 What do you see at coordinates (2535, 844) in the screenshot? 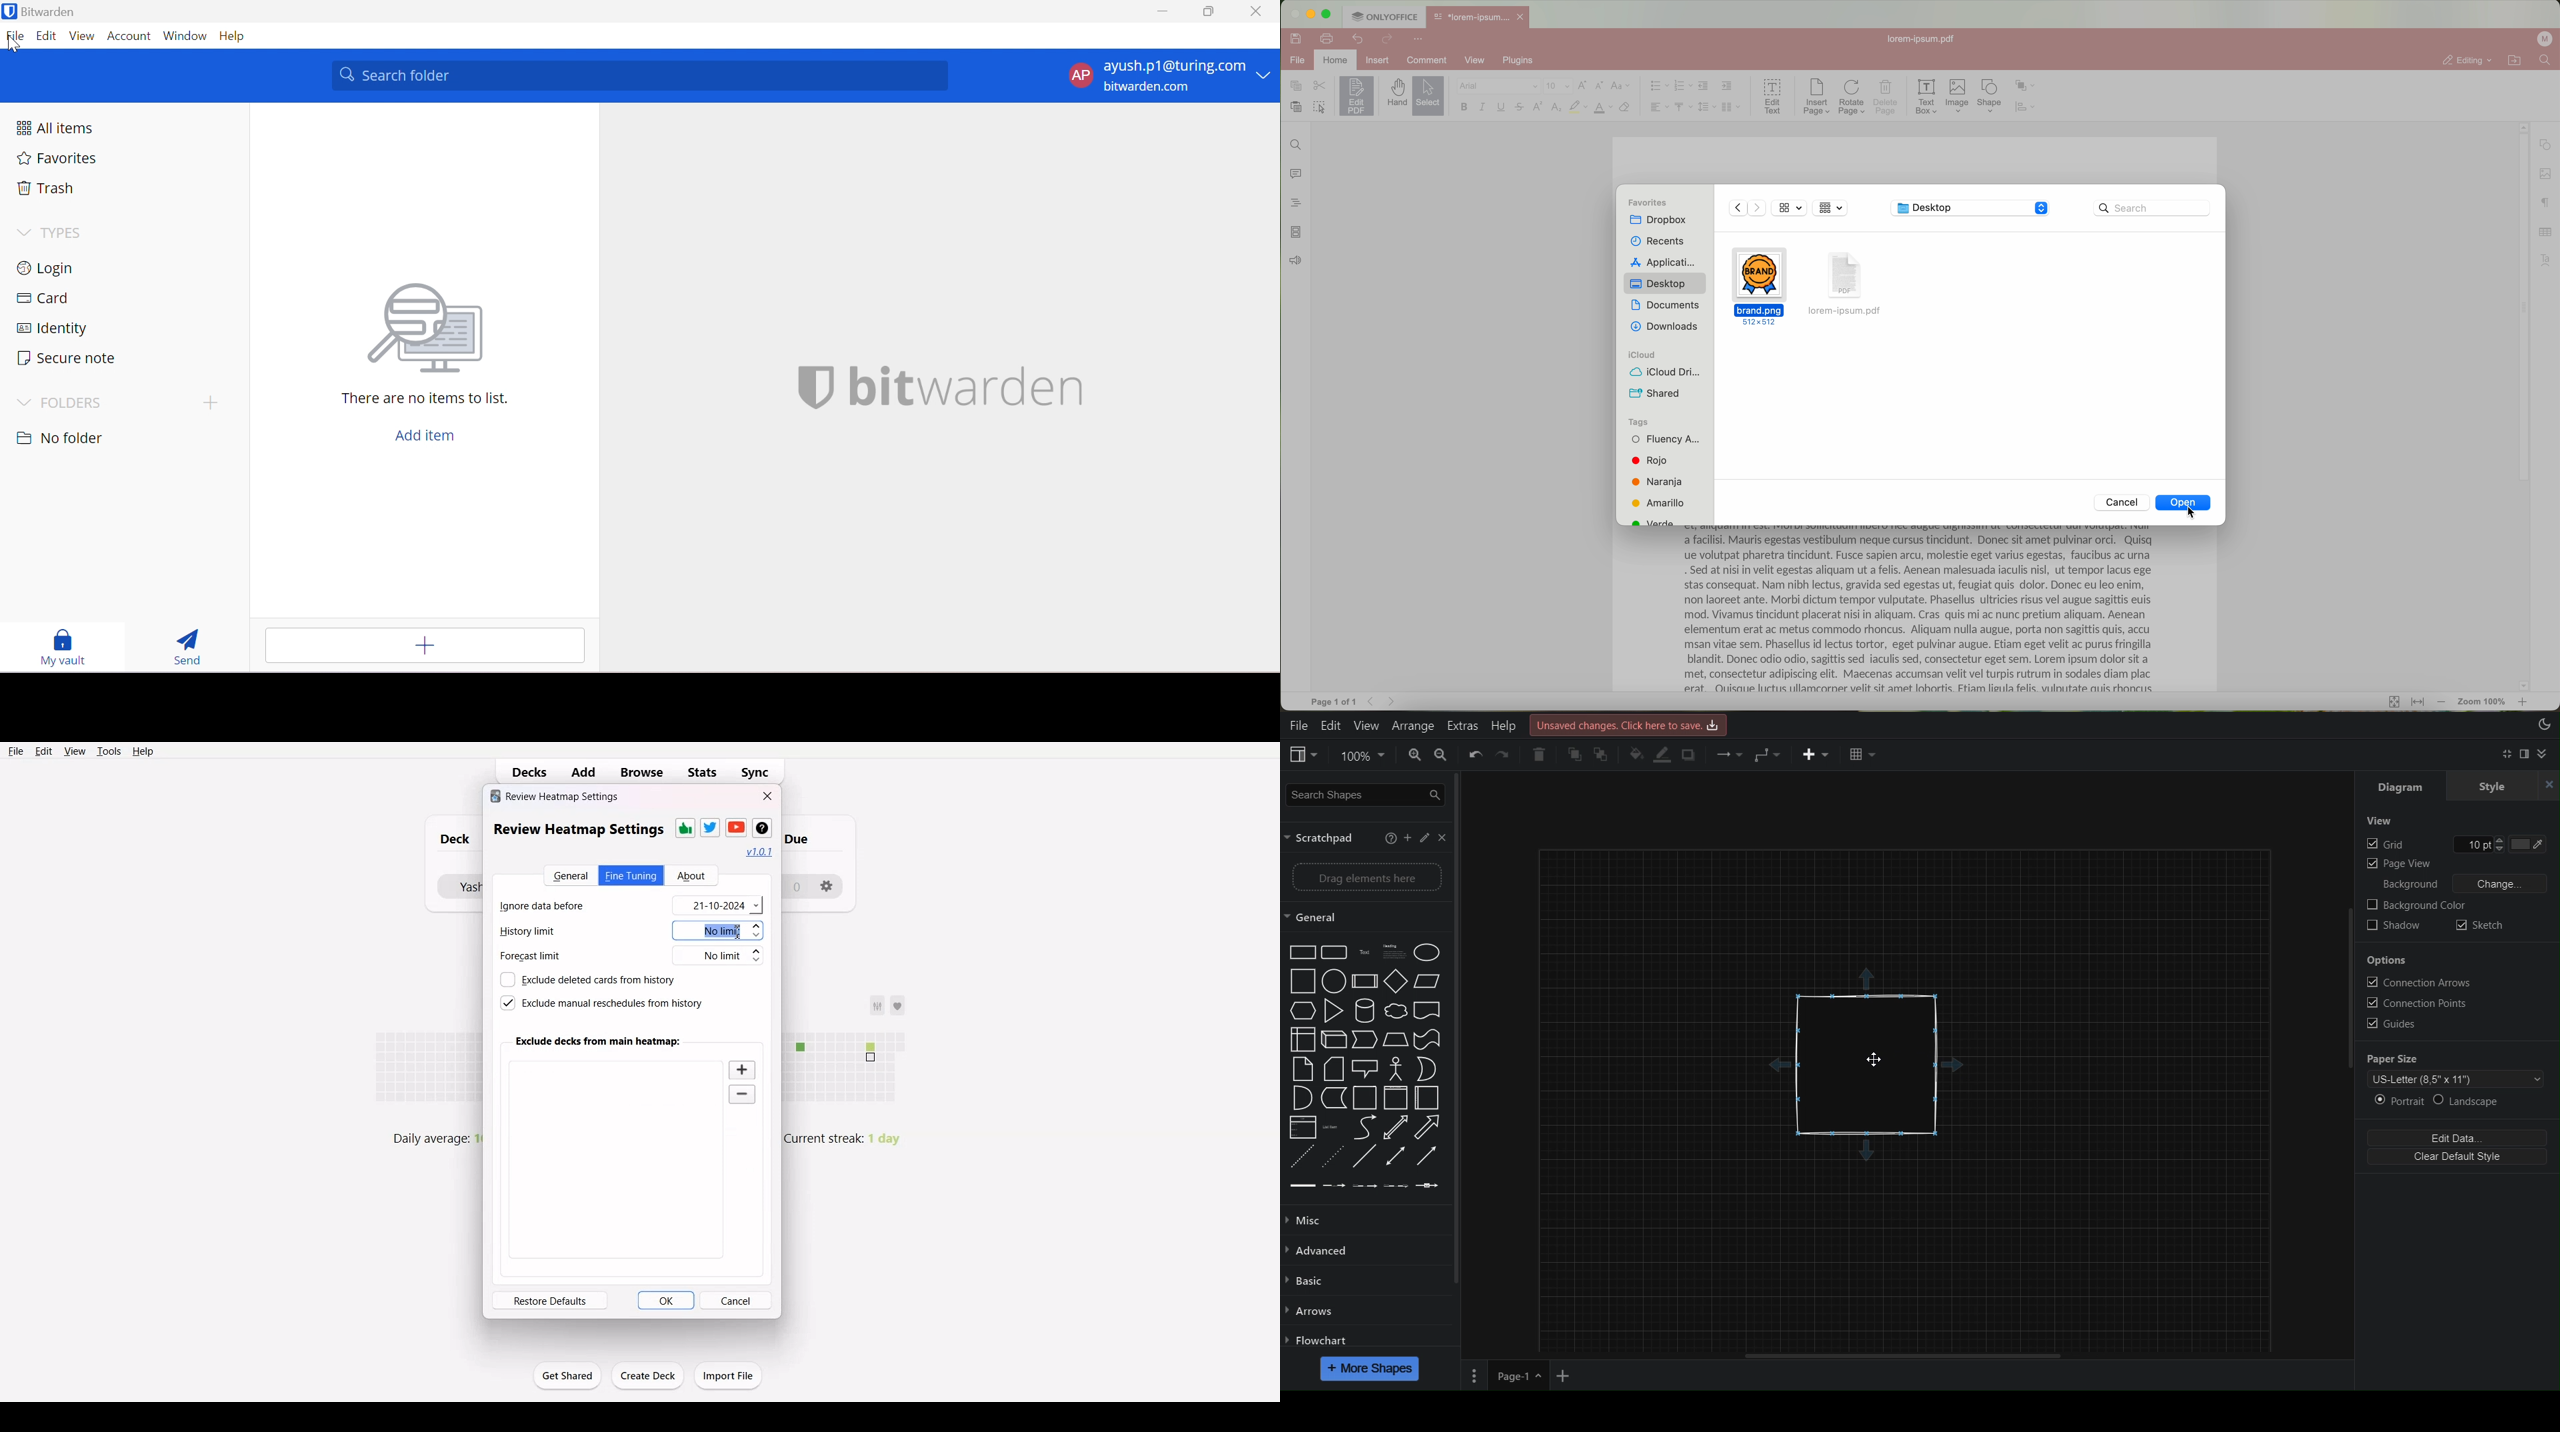
I see `Grid Color` at bounding box center [2535, 844].